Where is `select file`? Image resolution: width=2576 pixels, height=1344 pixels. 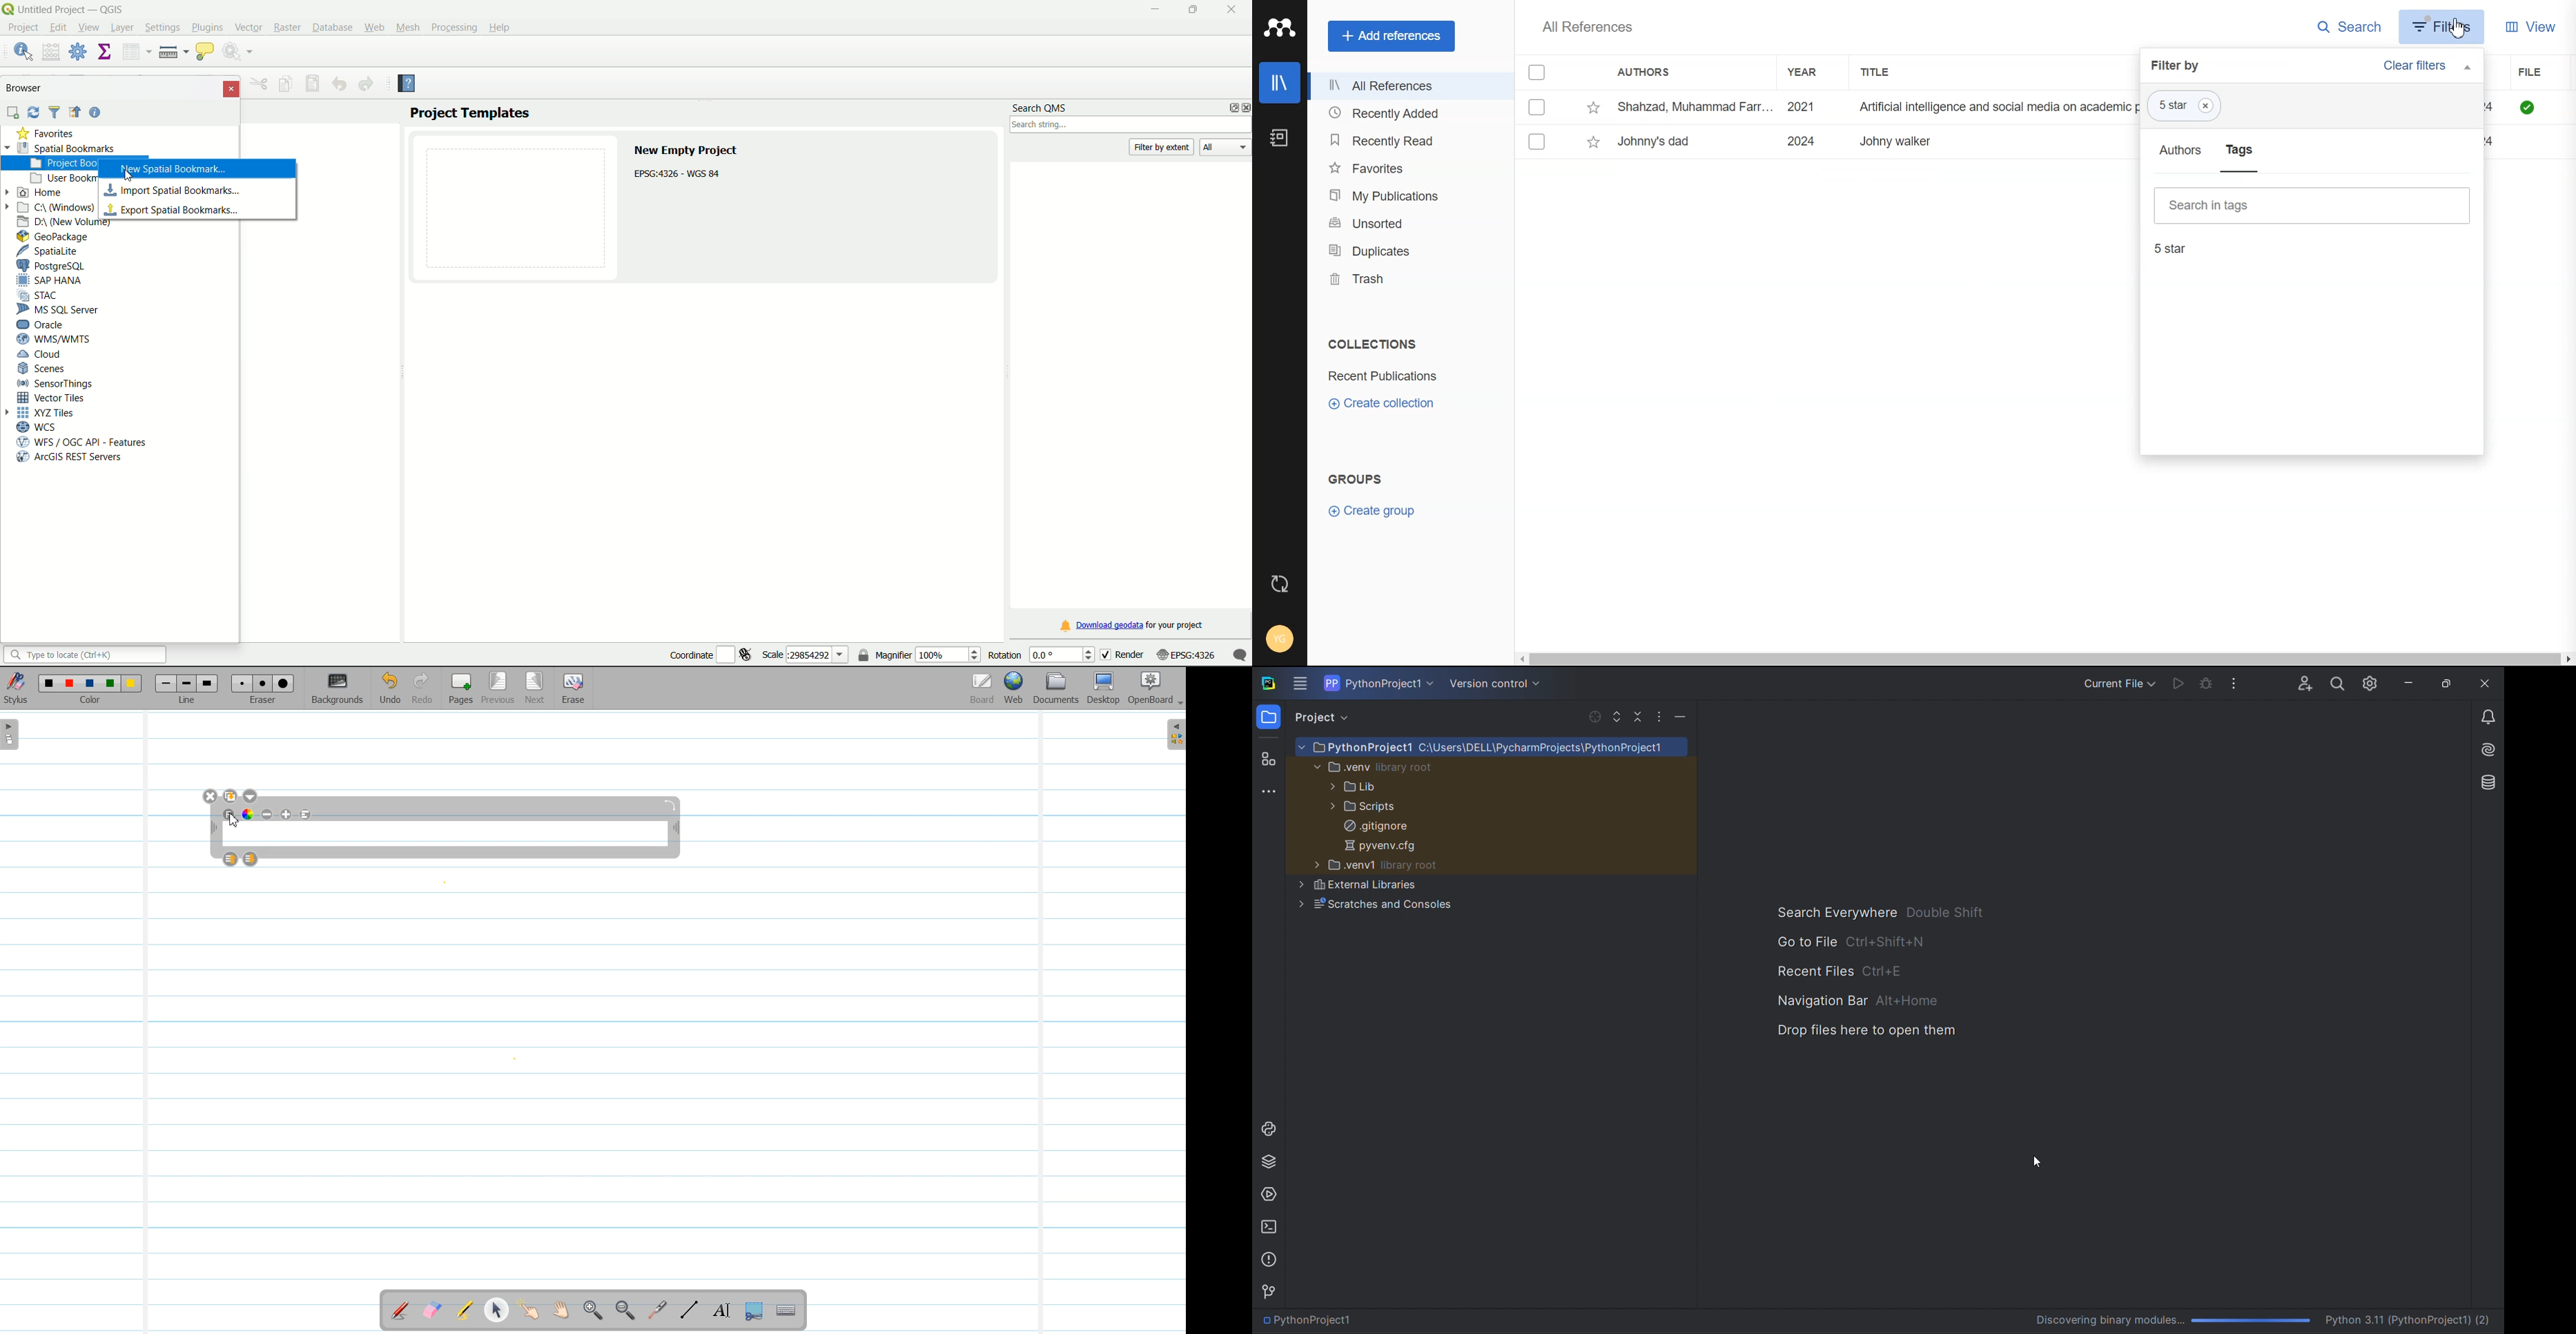
select file is located at coordinates (1591, 717).